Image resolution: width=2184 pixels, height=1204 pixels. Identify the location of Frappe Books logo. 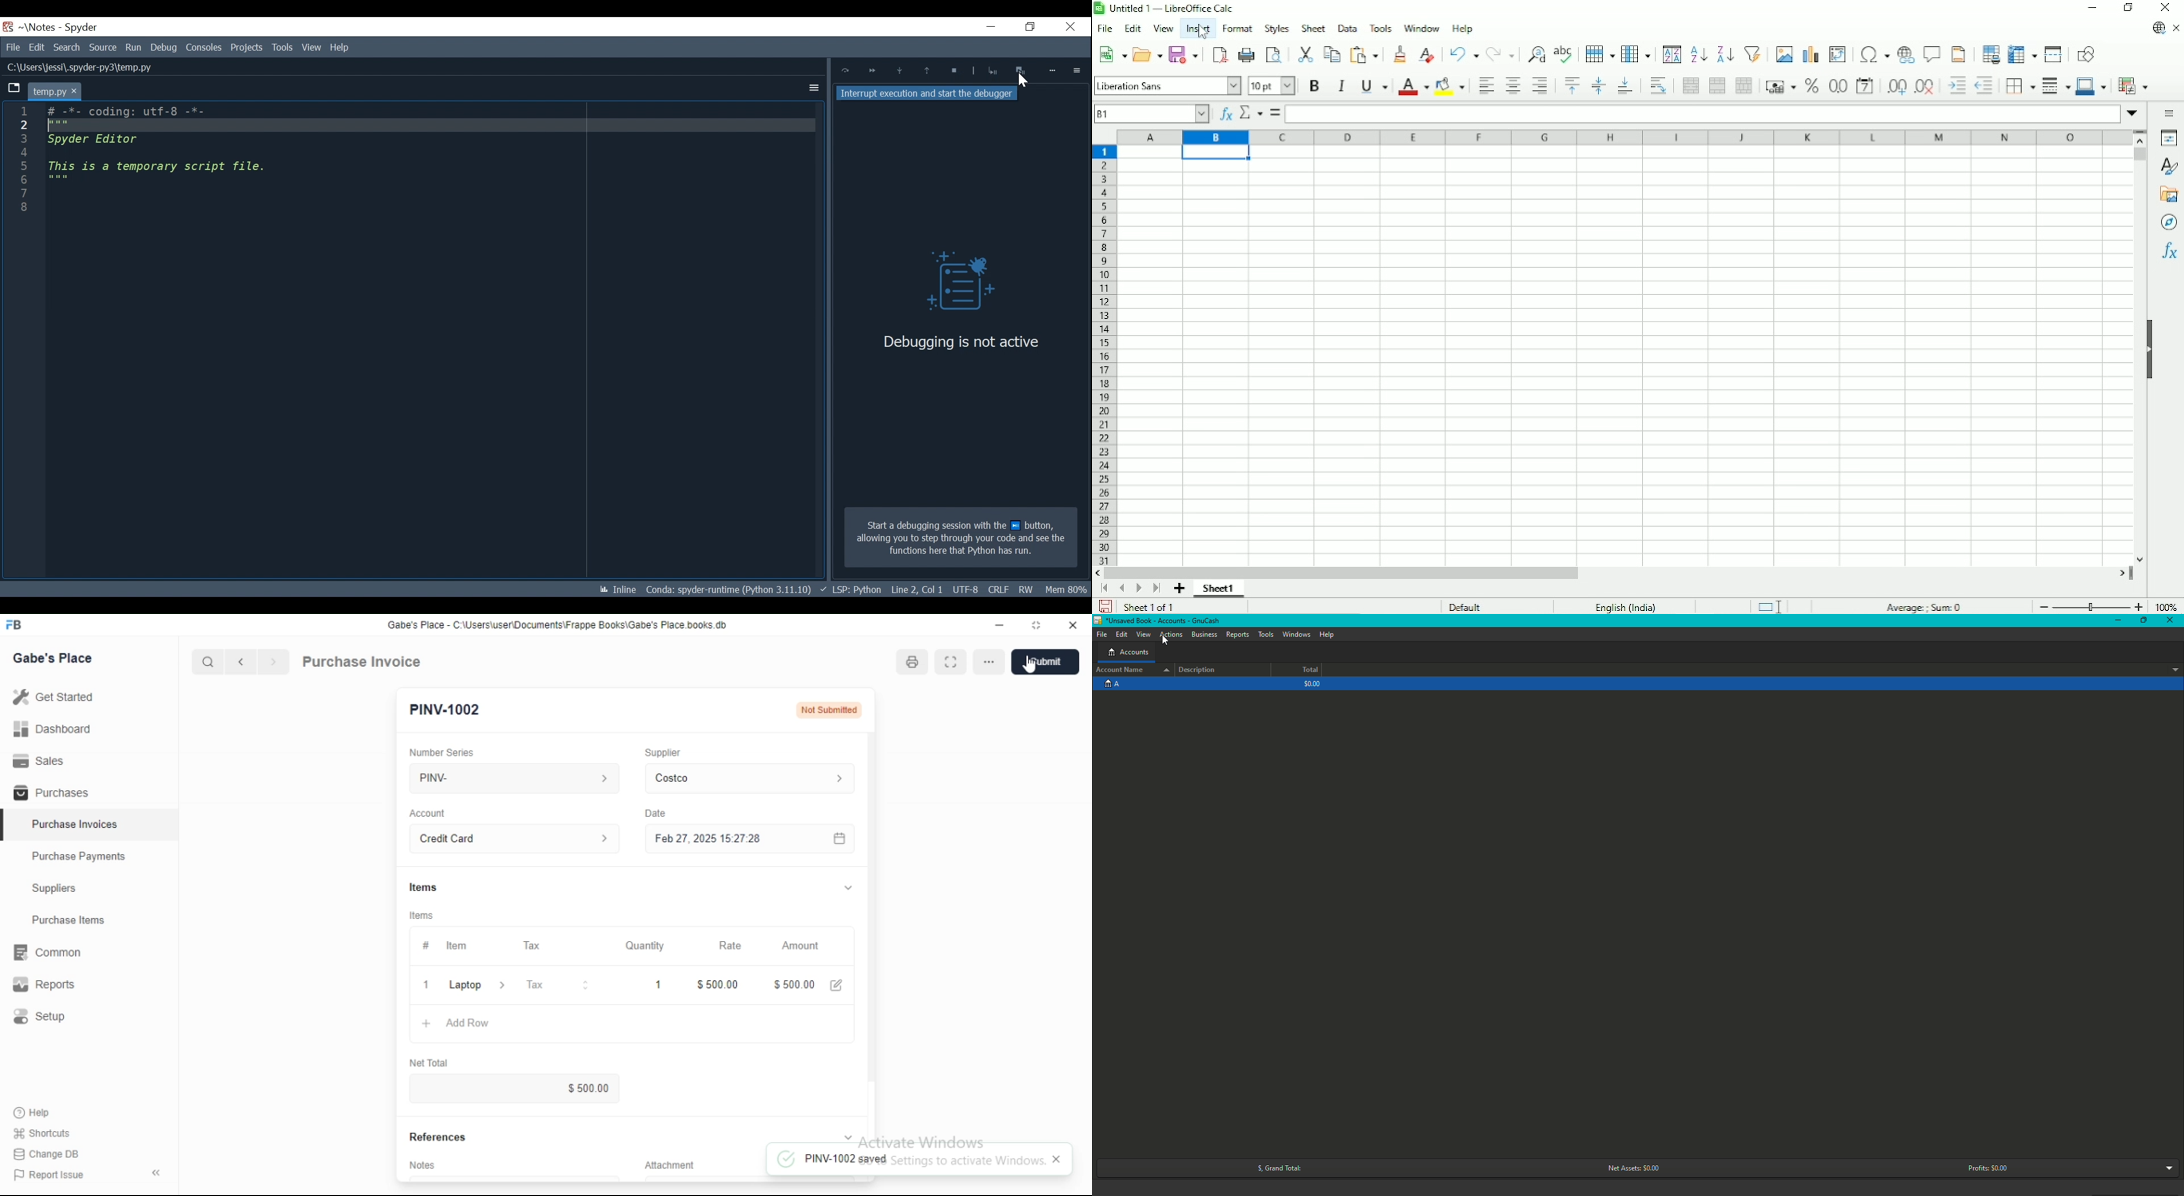
(13, 624).